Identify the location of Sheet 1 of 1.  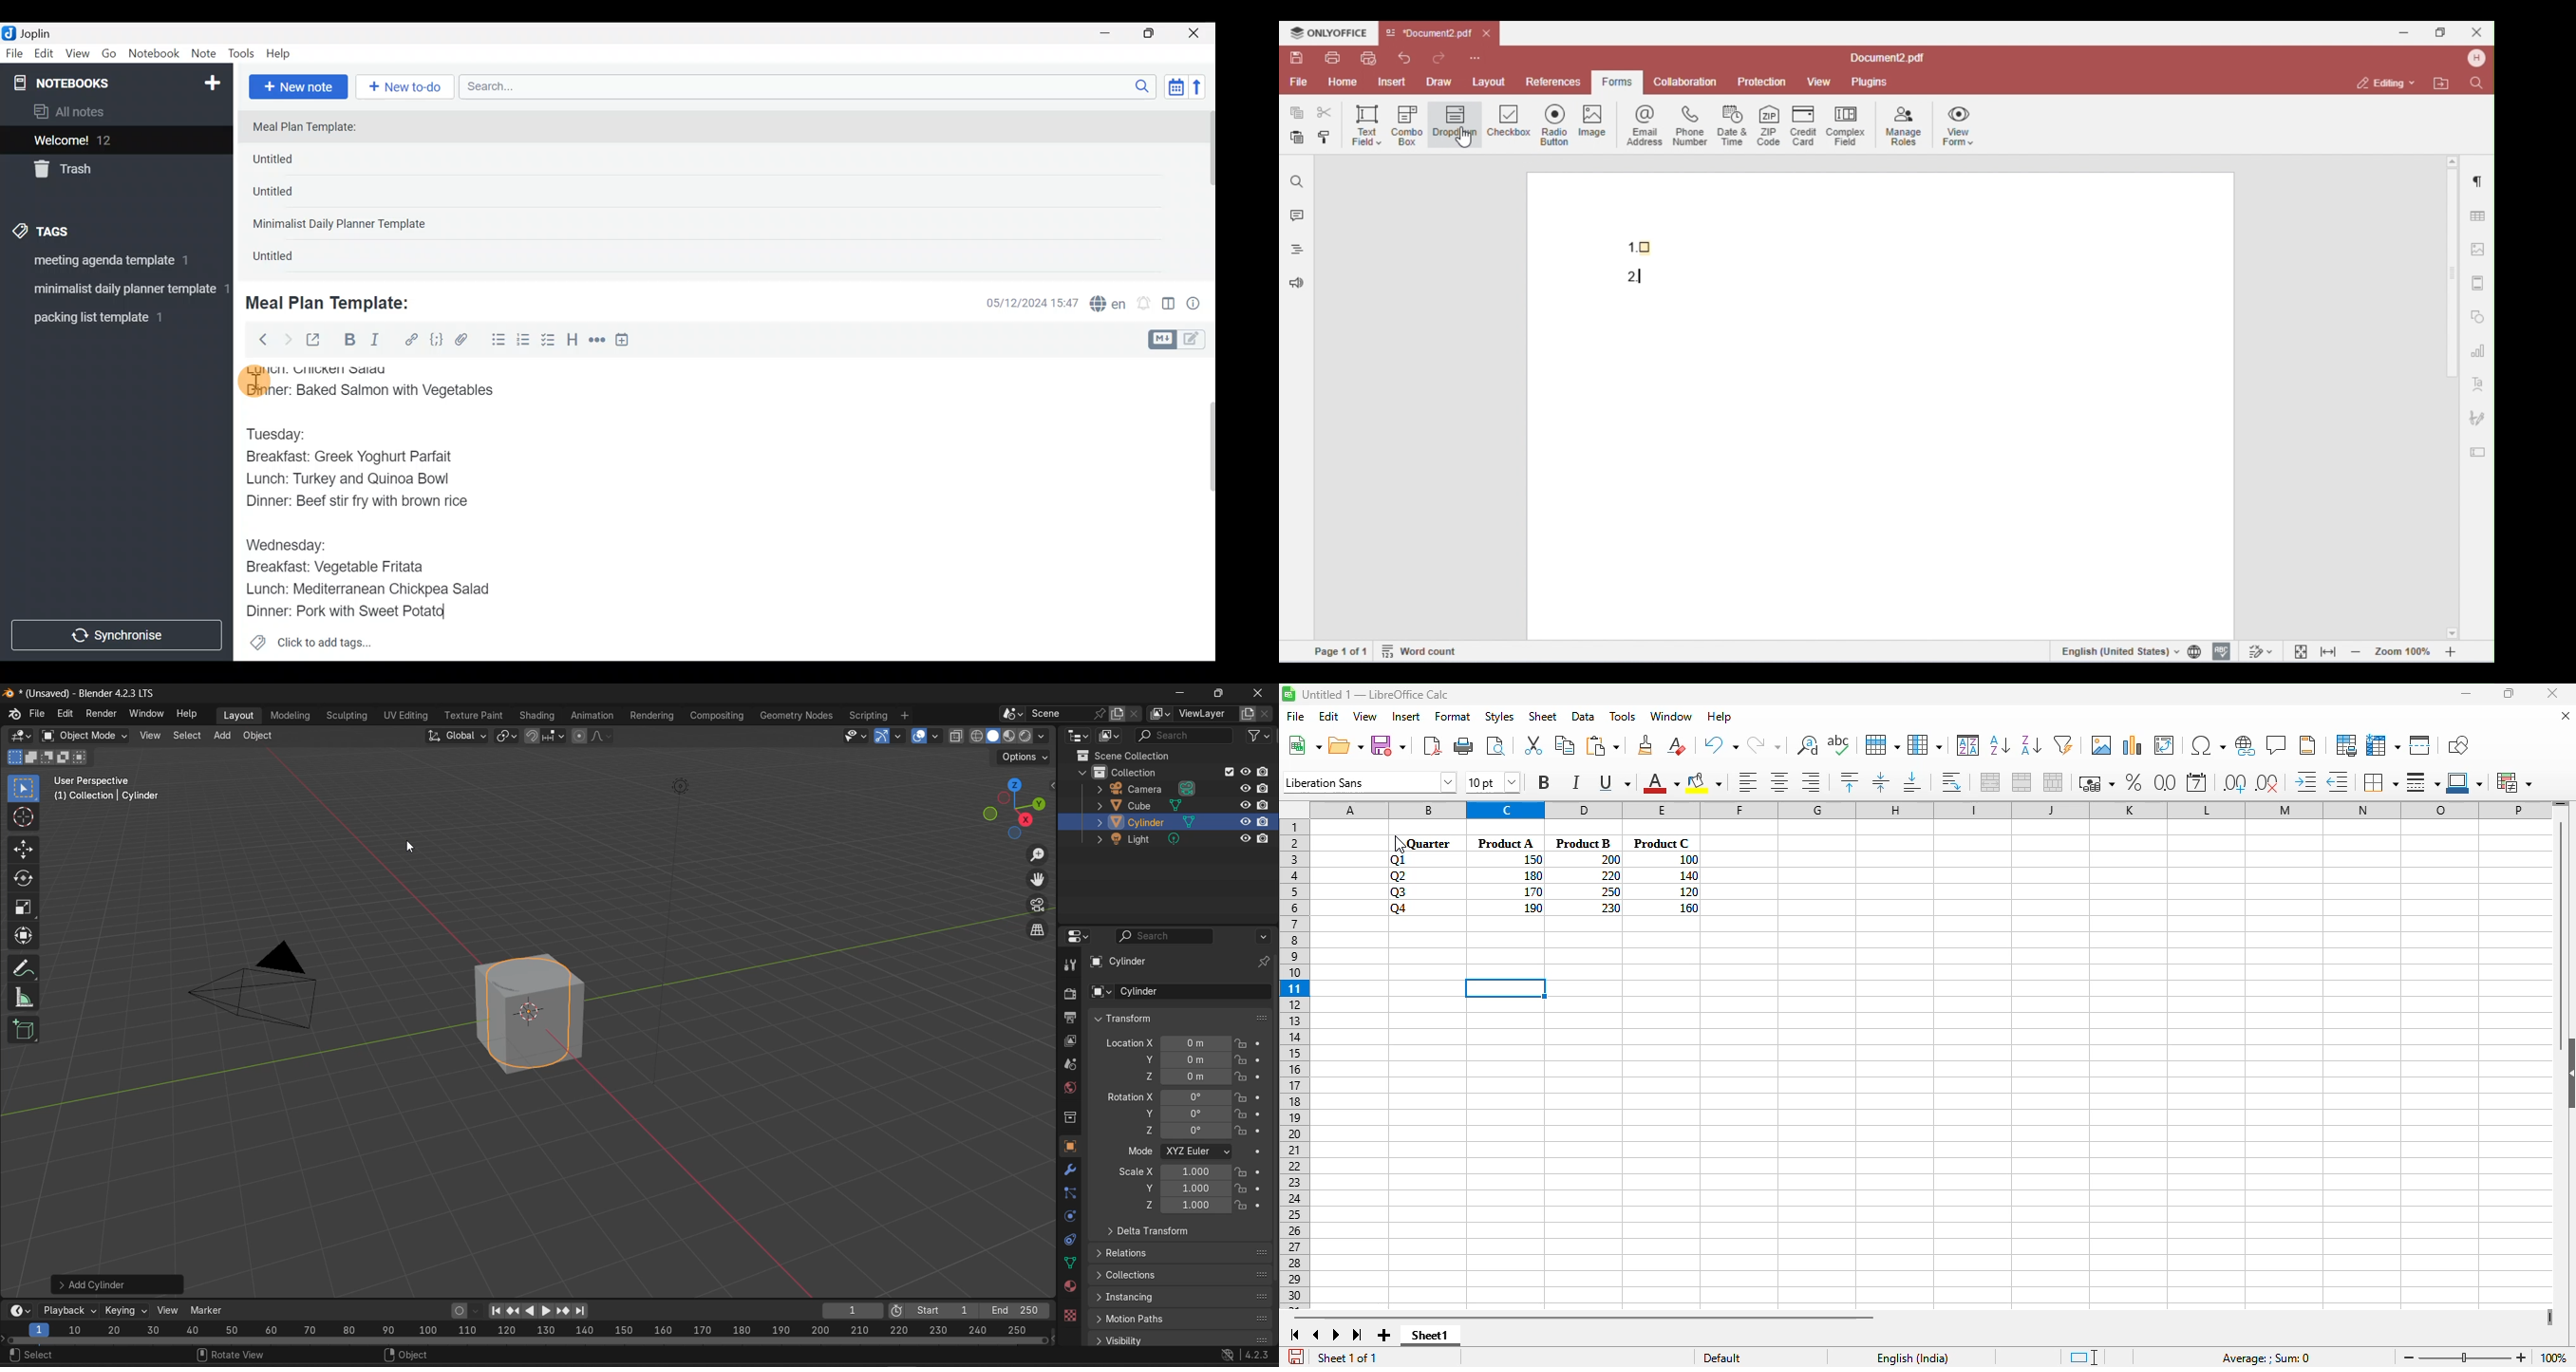
(1348, 1358).